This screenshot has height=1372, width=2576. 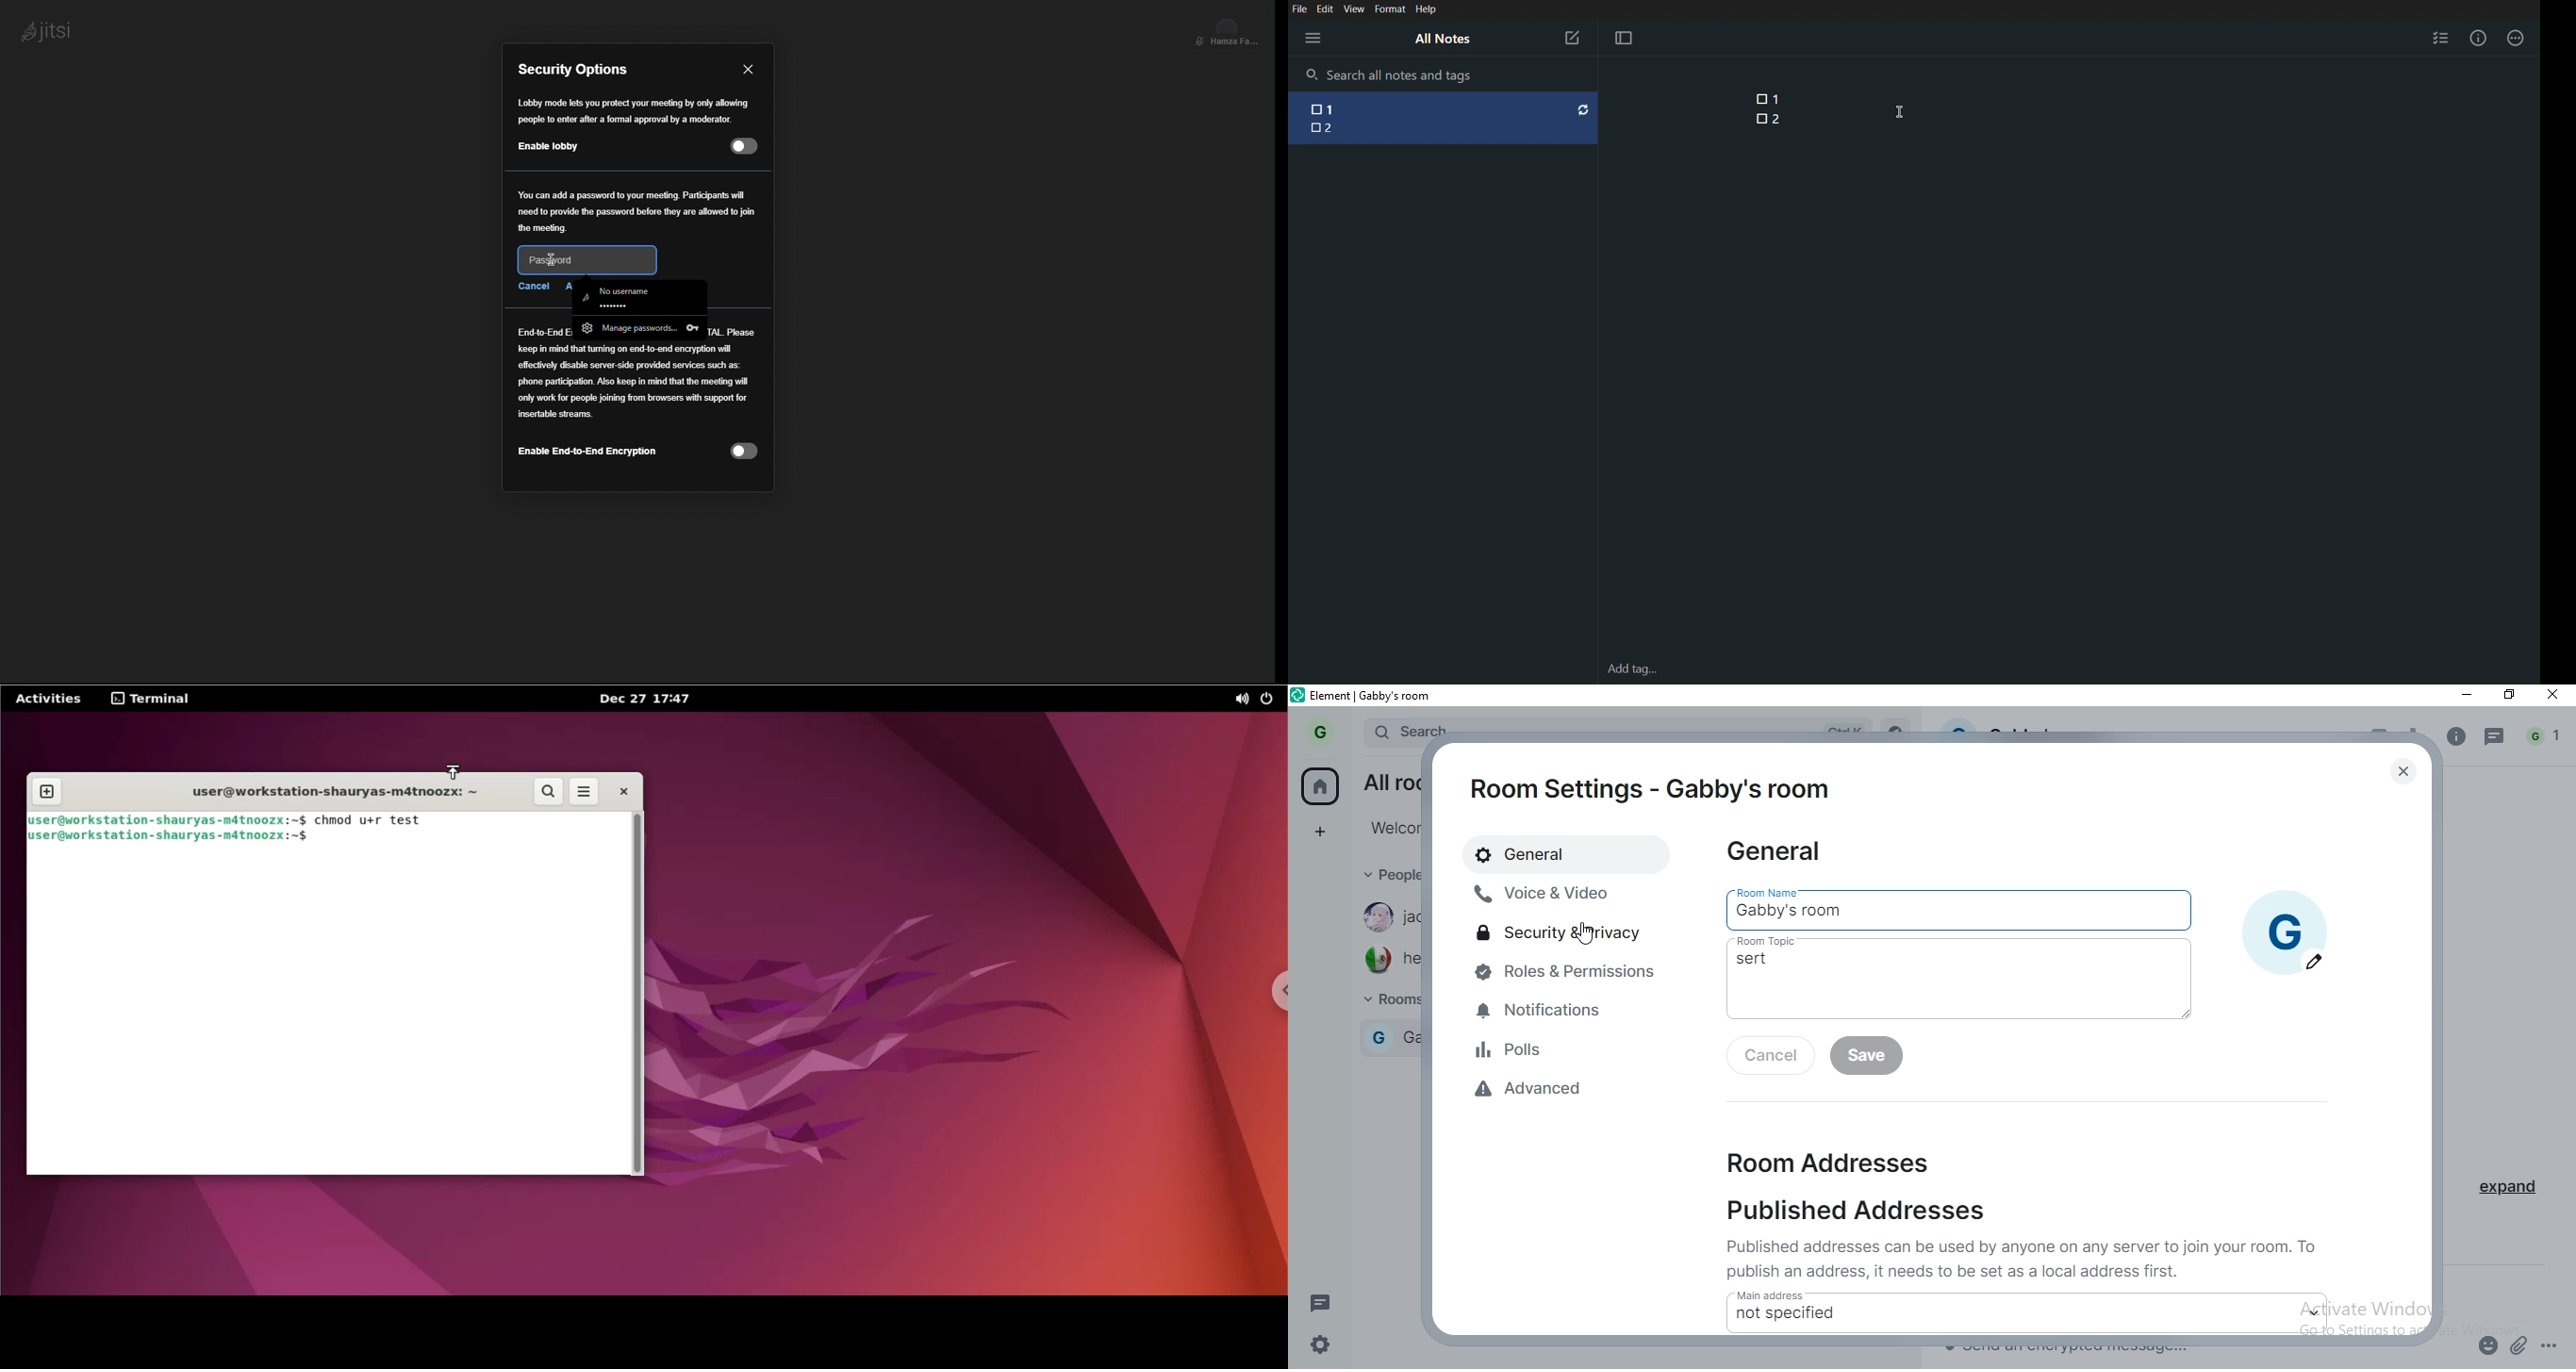 What do you see at coordinates (2517, 38) in the screenshot?
I see `More` at bounding box center [2517, 38].